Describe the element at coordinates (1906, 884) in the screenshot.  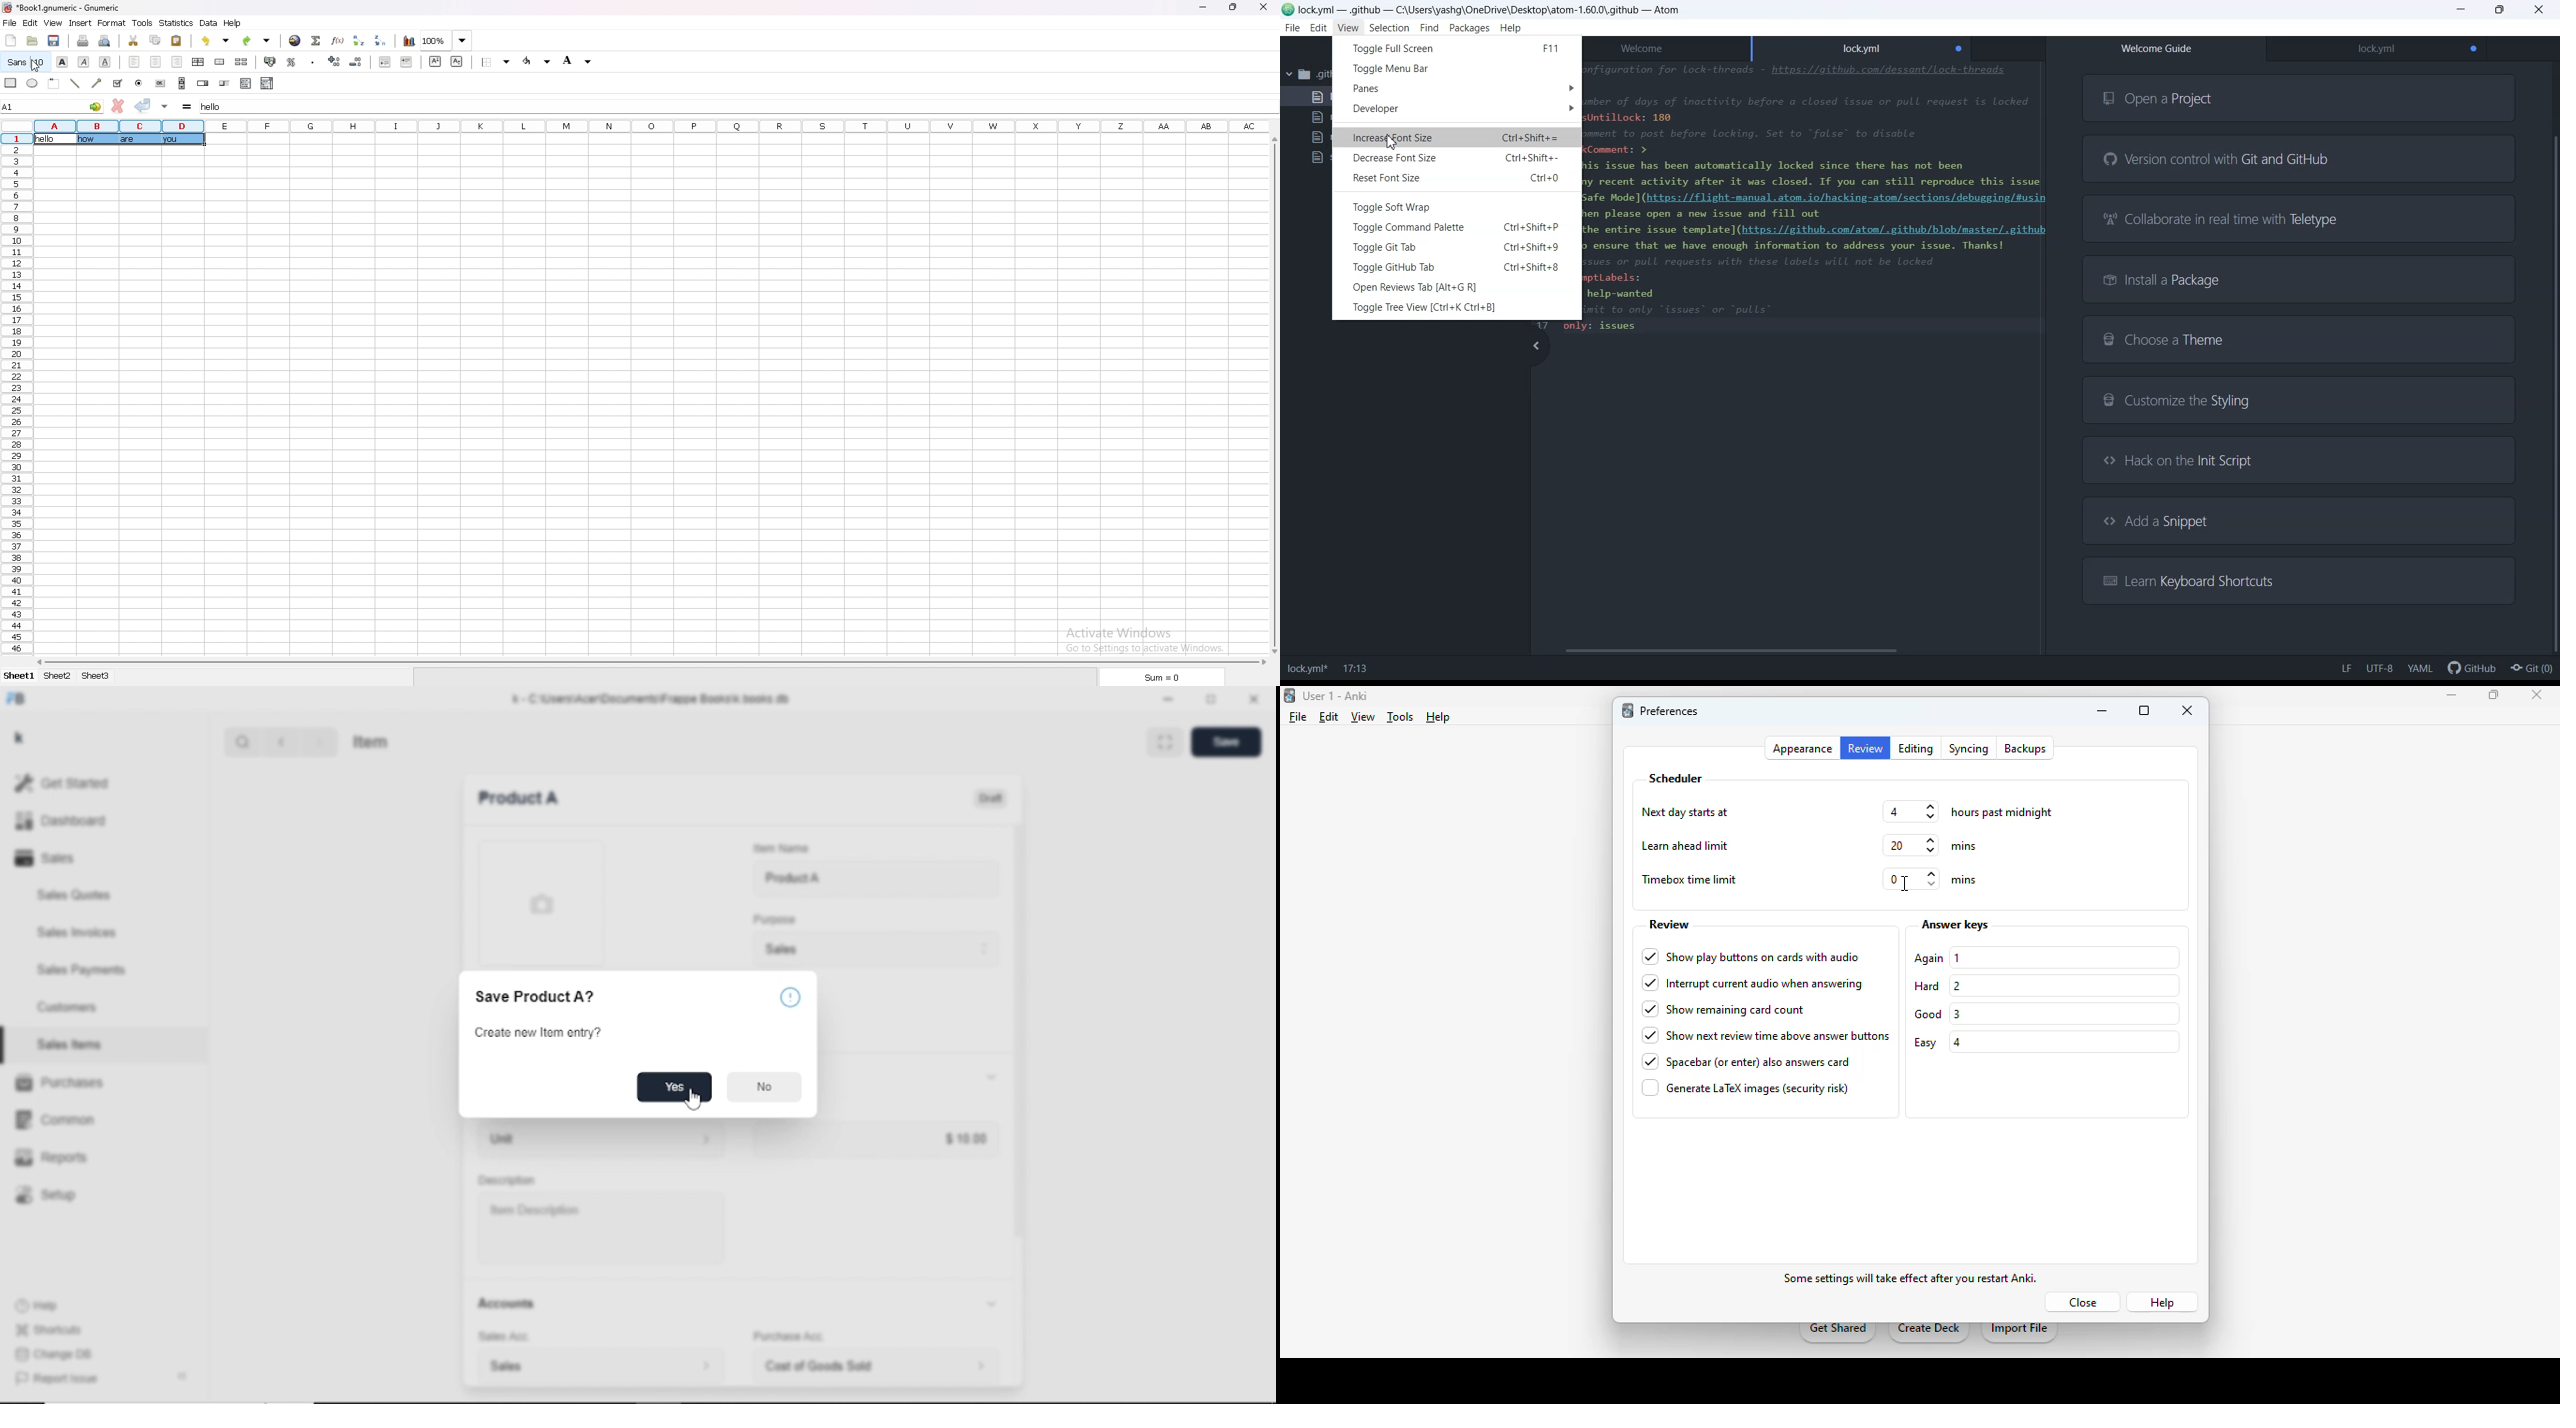
I see `cursor` at that location.